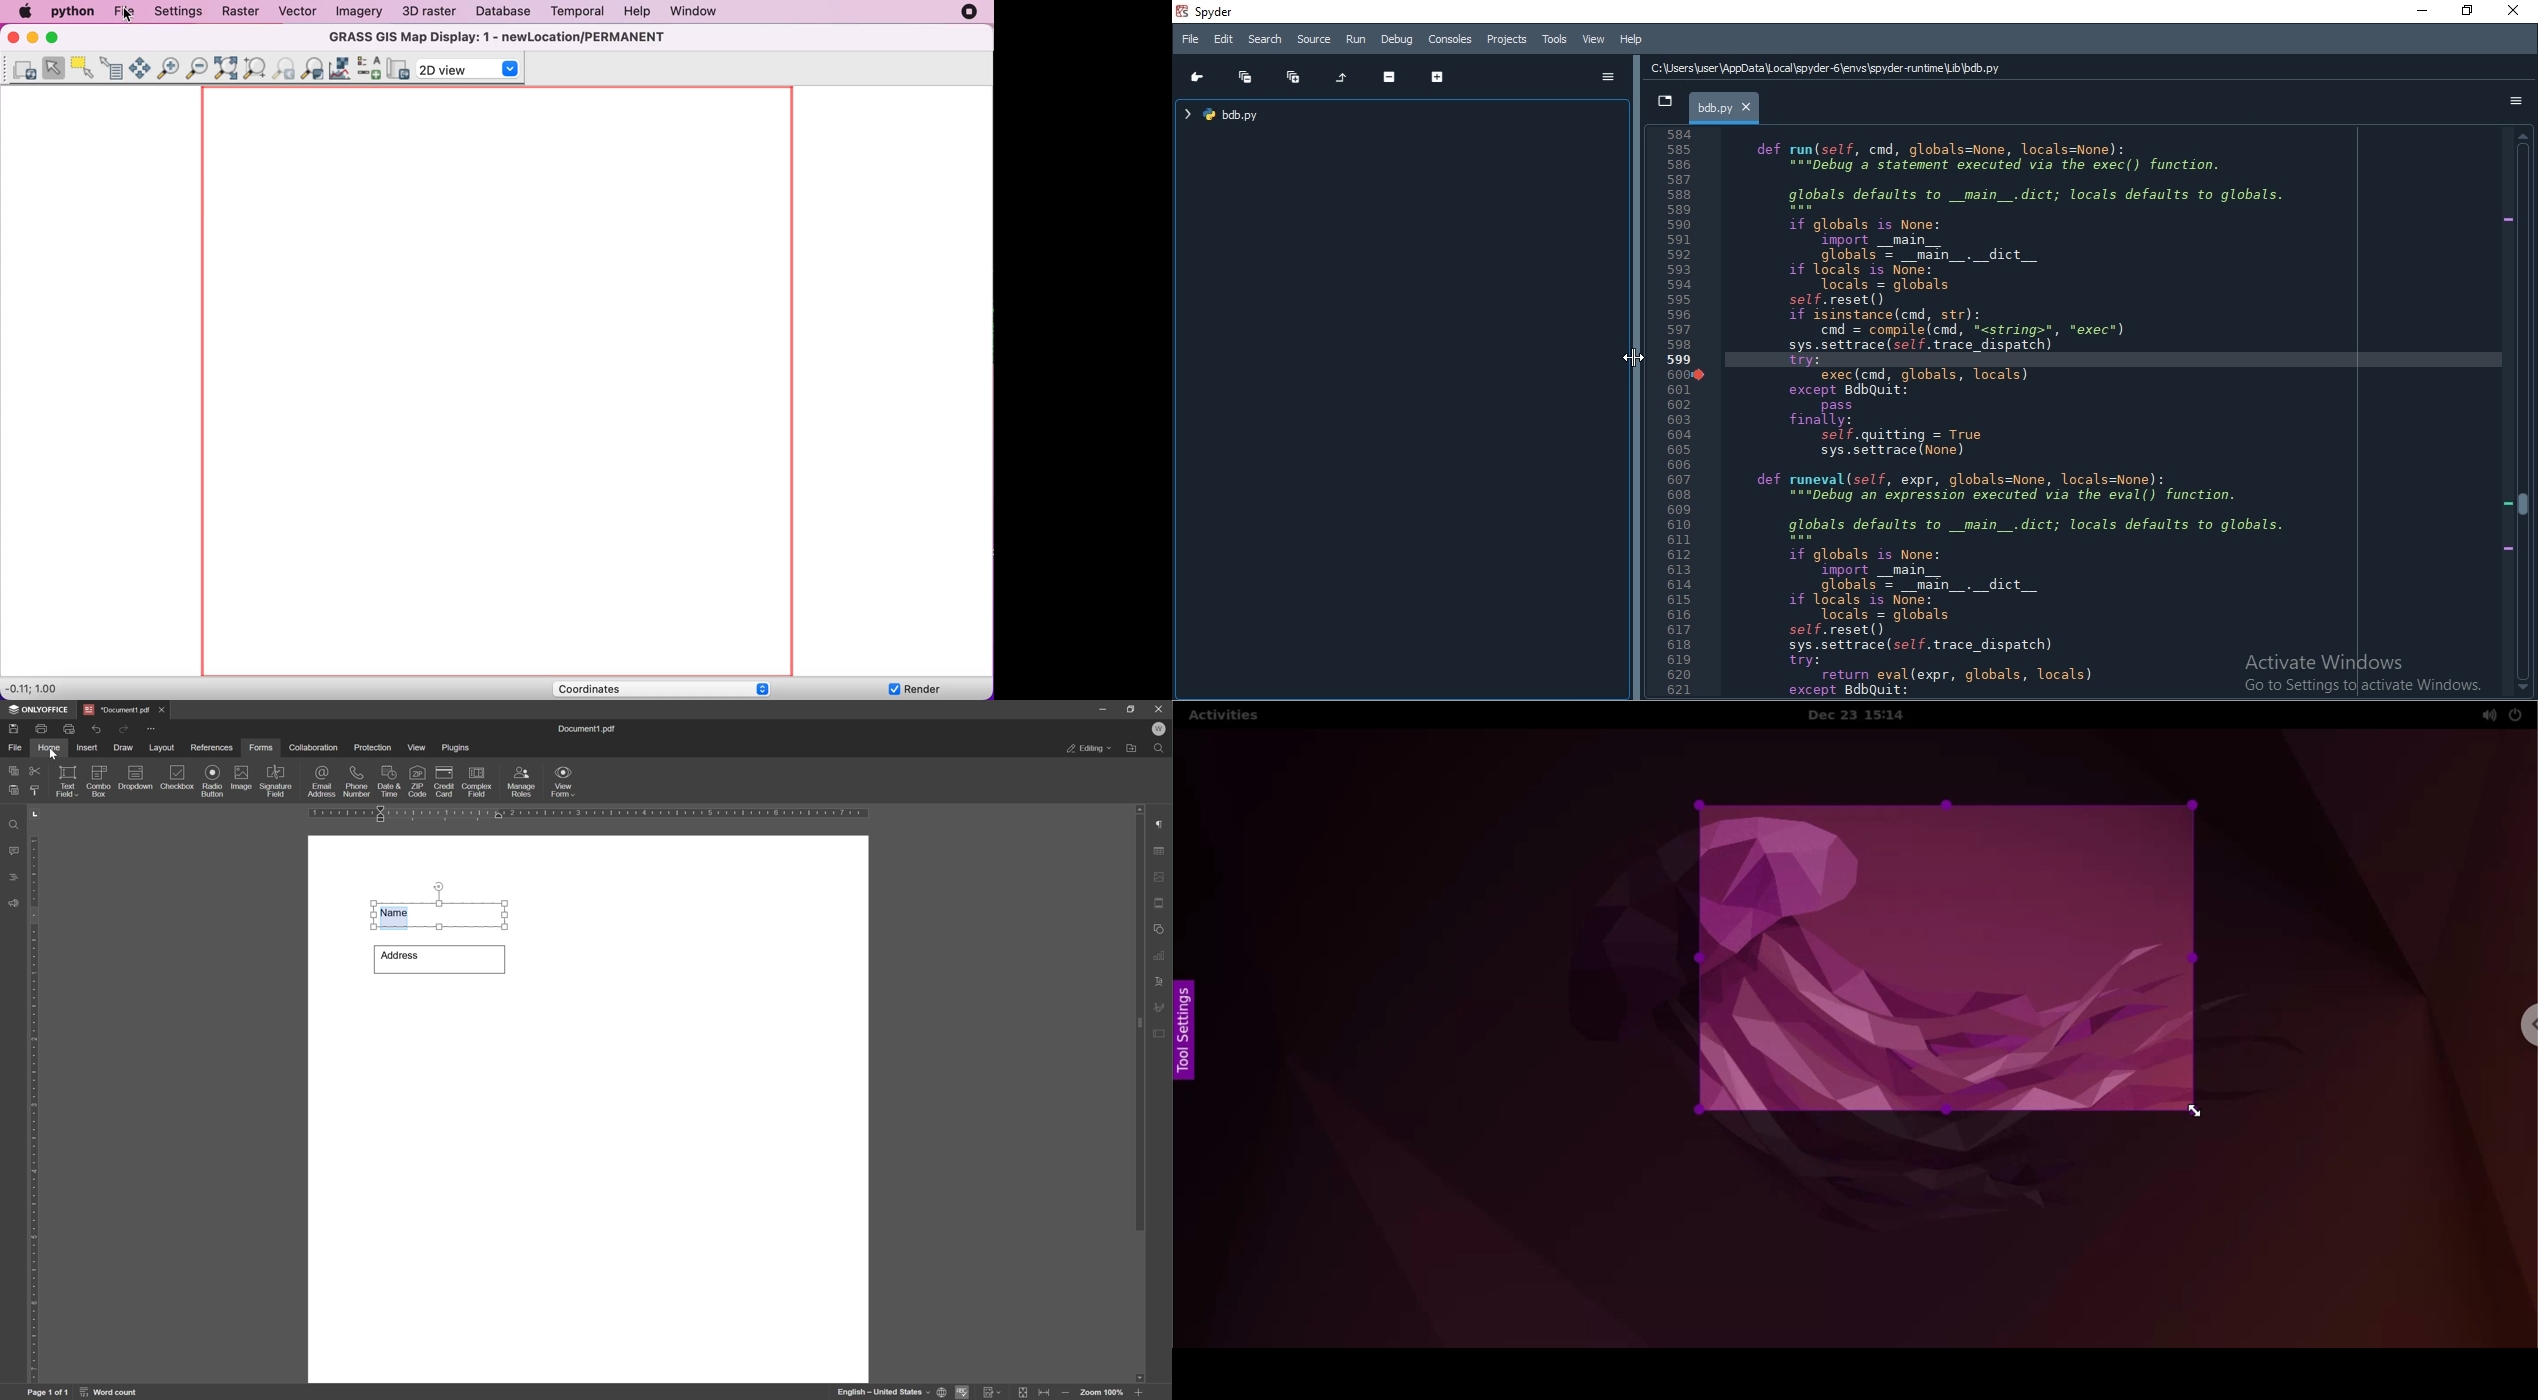  Describe the element at coordinates (1162, 927) in the screenshot. I see `shape` at that location.